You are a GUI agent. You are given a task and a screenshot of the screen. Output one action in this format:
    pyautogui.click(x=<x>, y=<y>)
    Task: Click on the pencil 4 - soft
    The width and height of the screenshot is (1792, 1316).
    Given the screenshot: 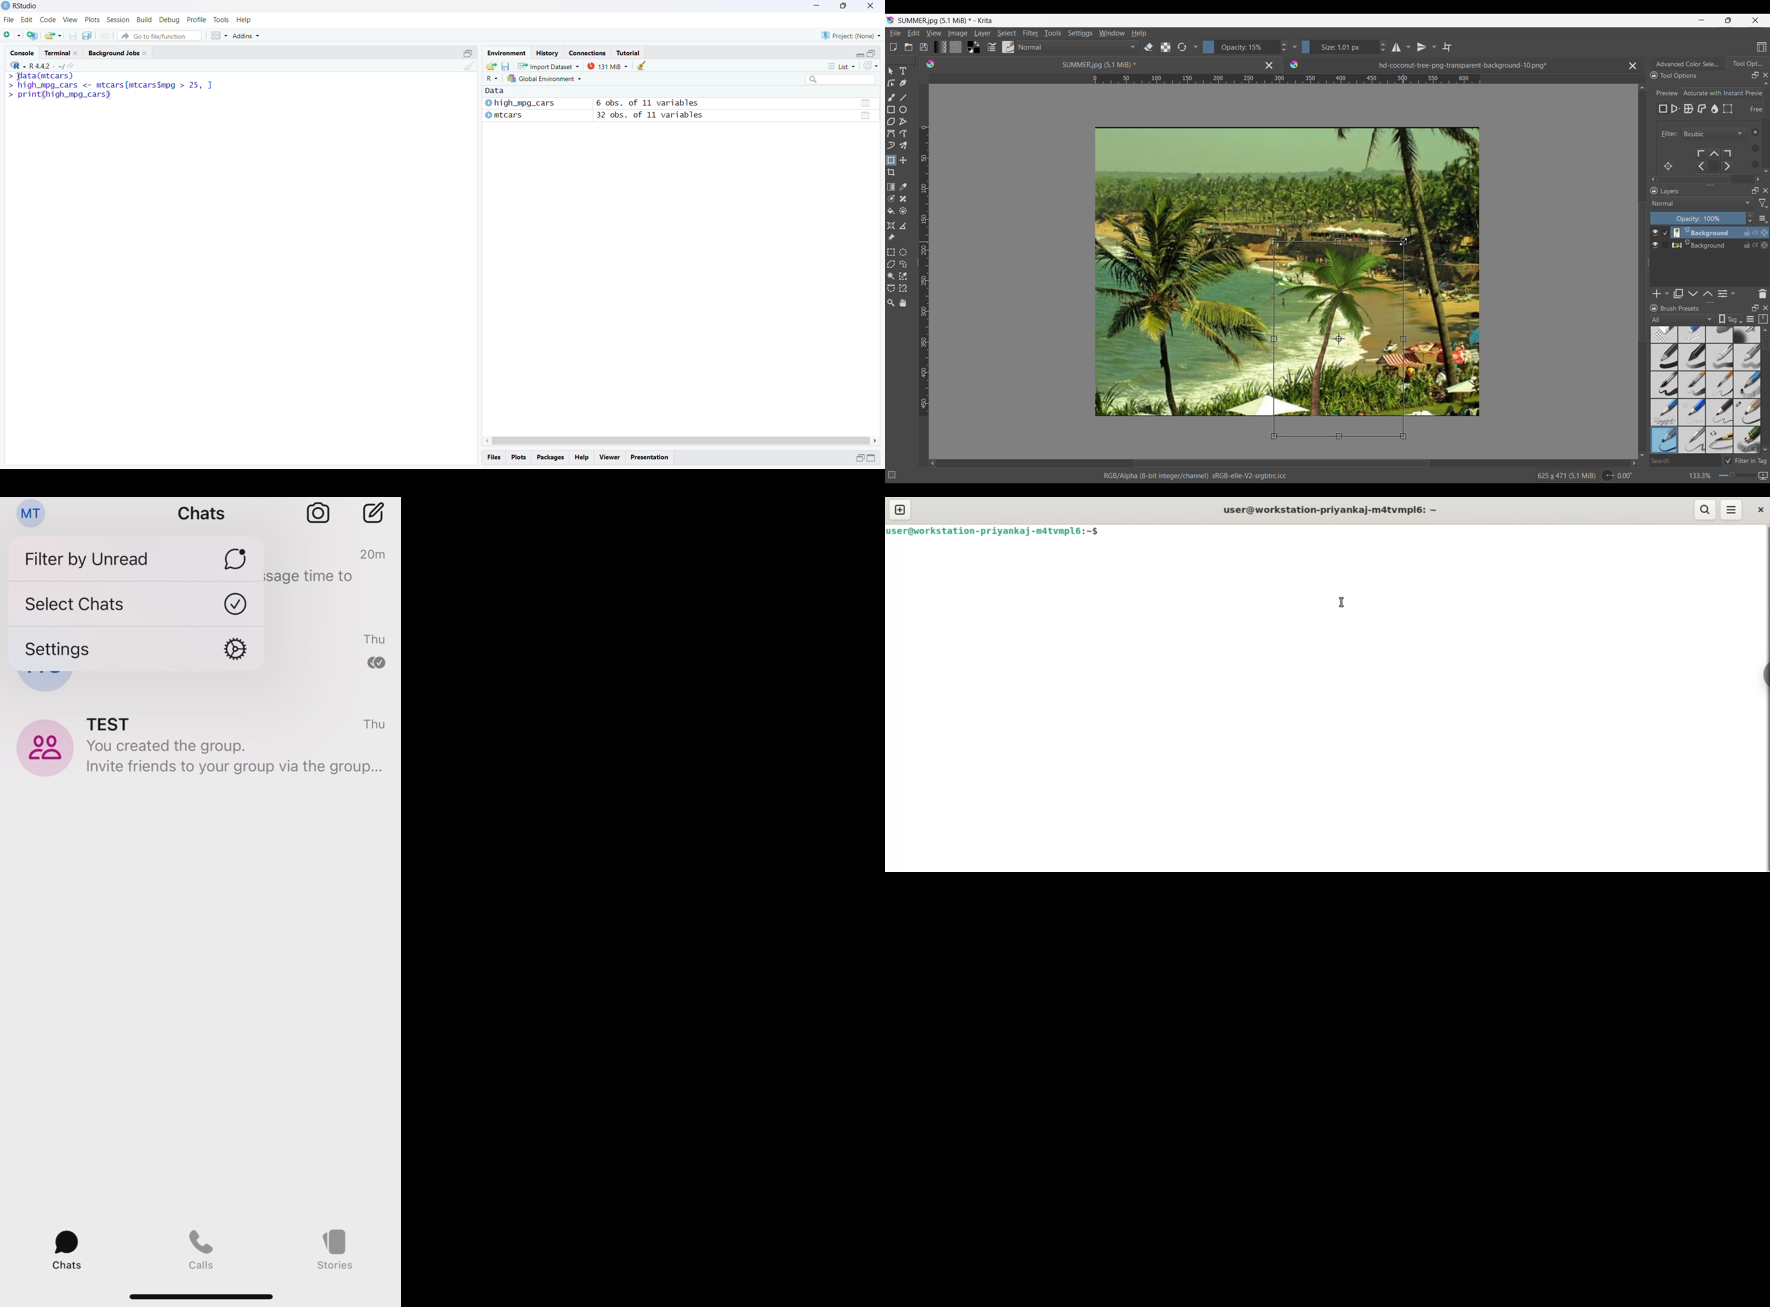 What is the action you would take?
    pyautogui.click(x=1664, y=440)
    